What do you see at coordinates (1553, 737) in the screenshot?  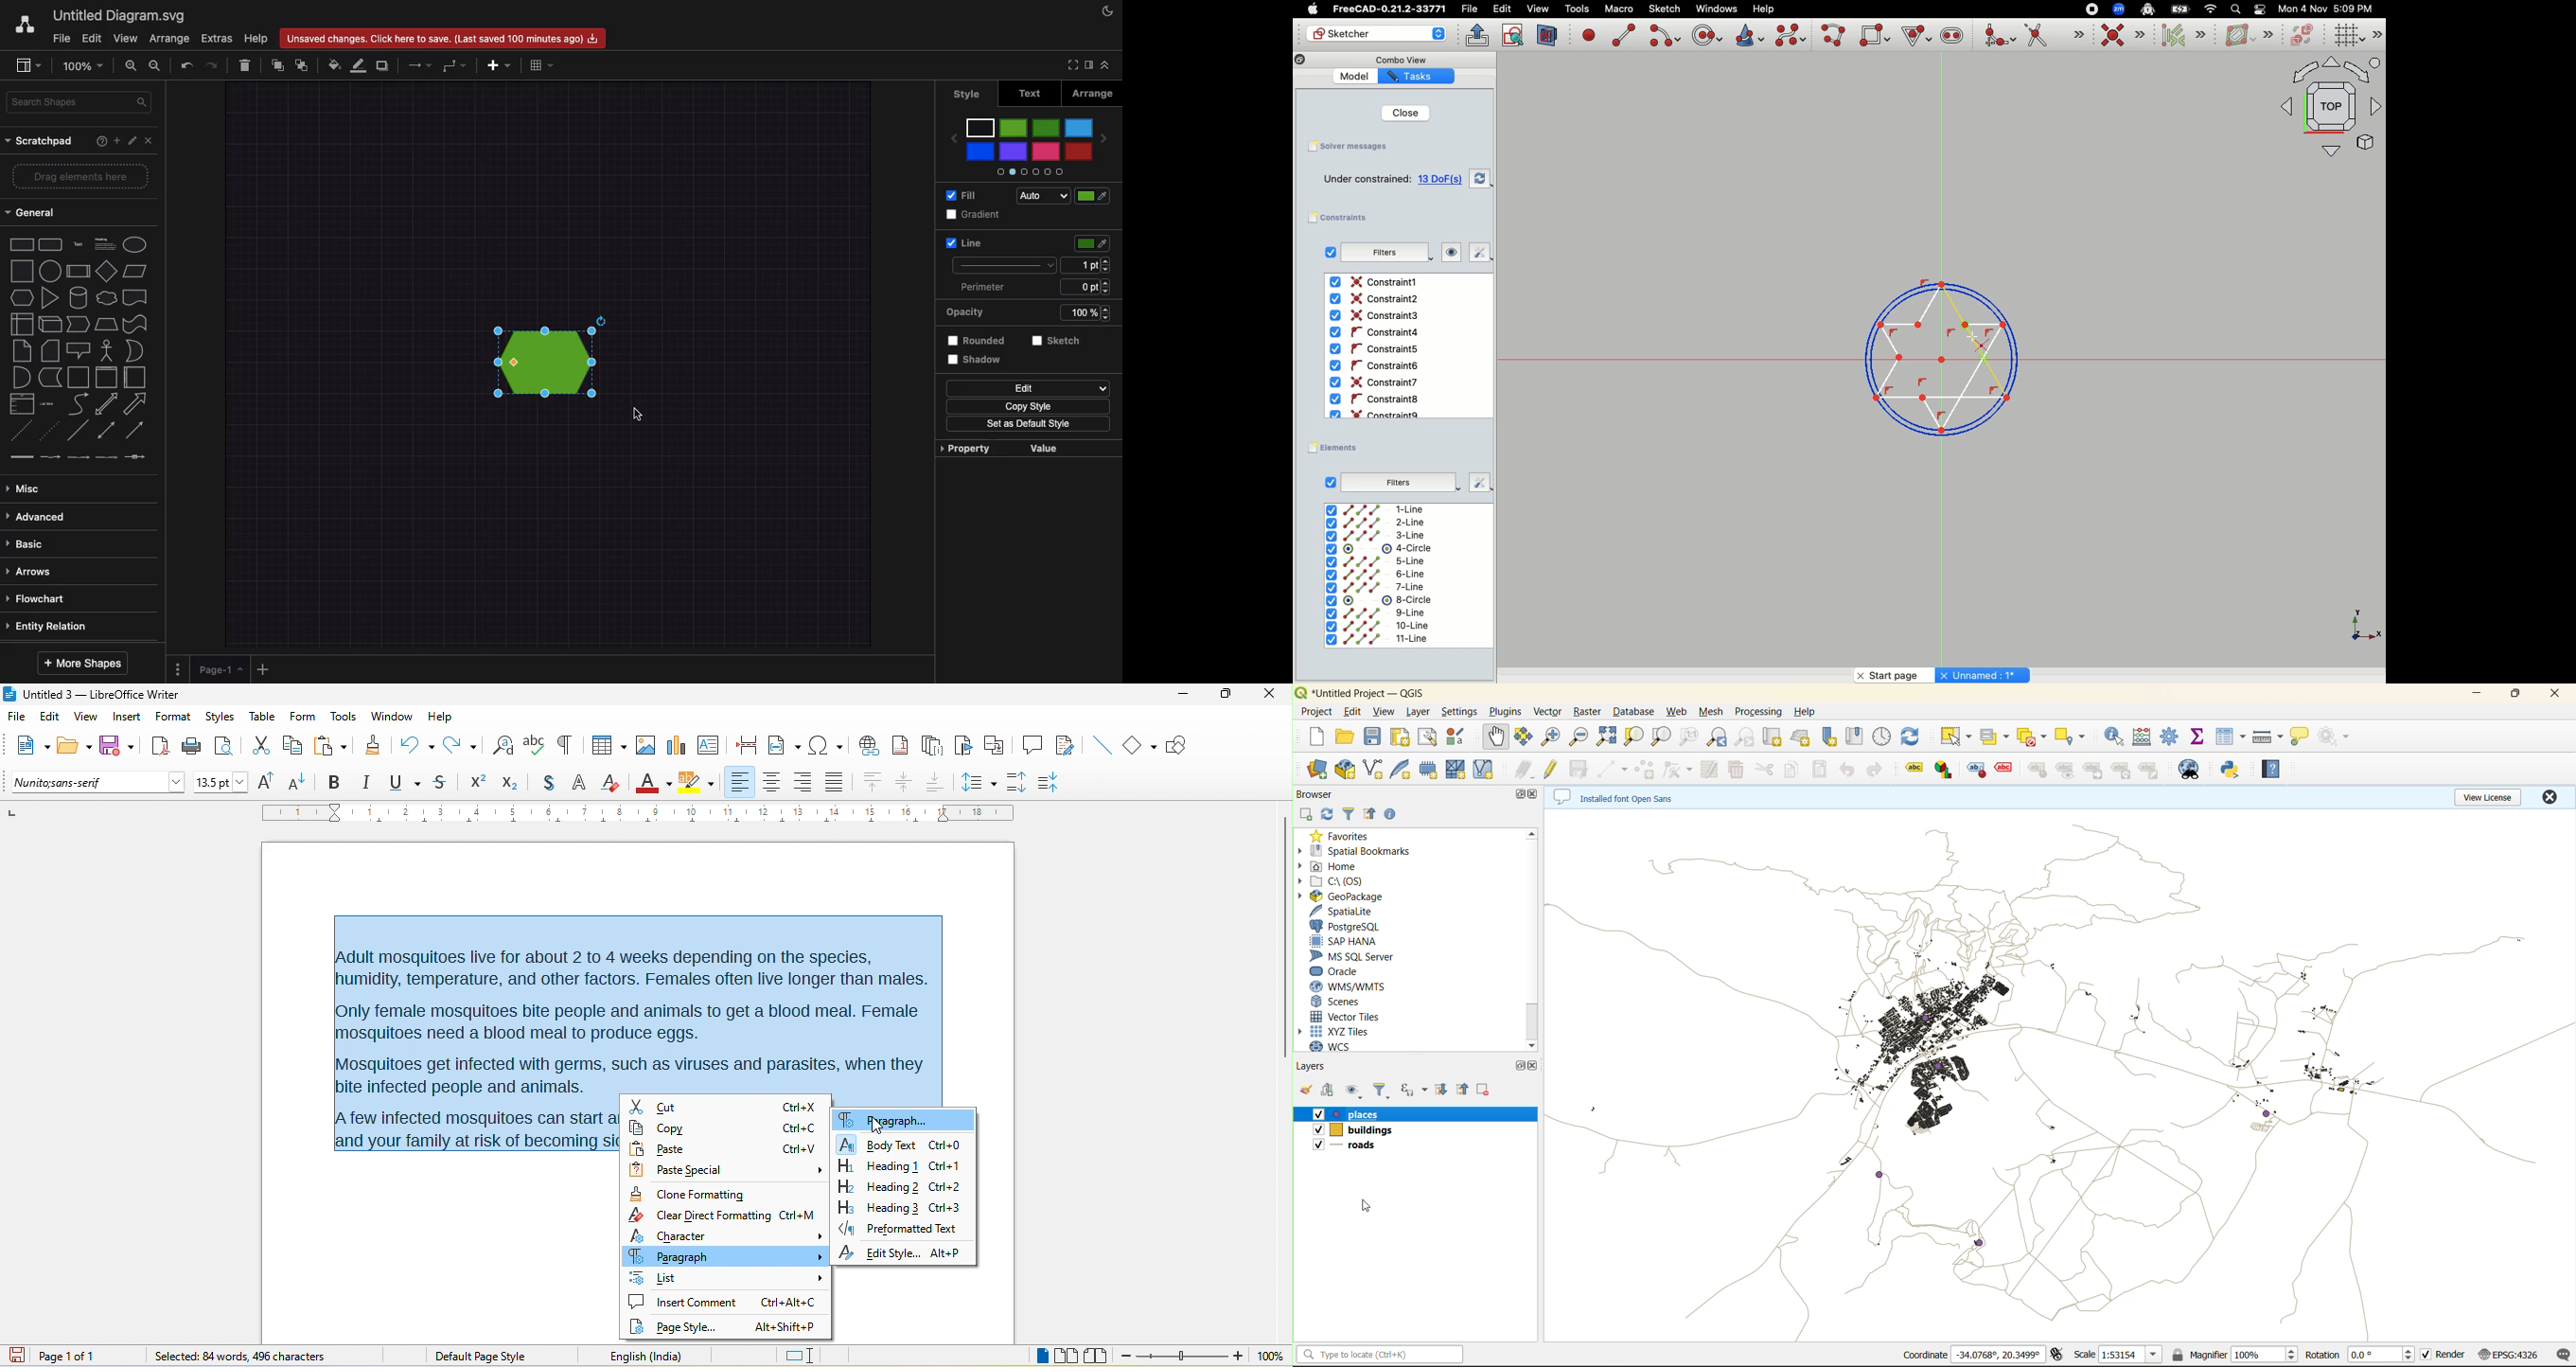 I see `zoom in` at bounding box center [1553, 737].